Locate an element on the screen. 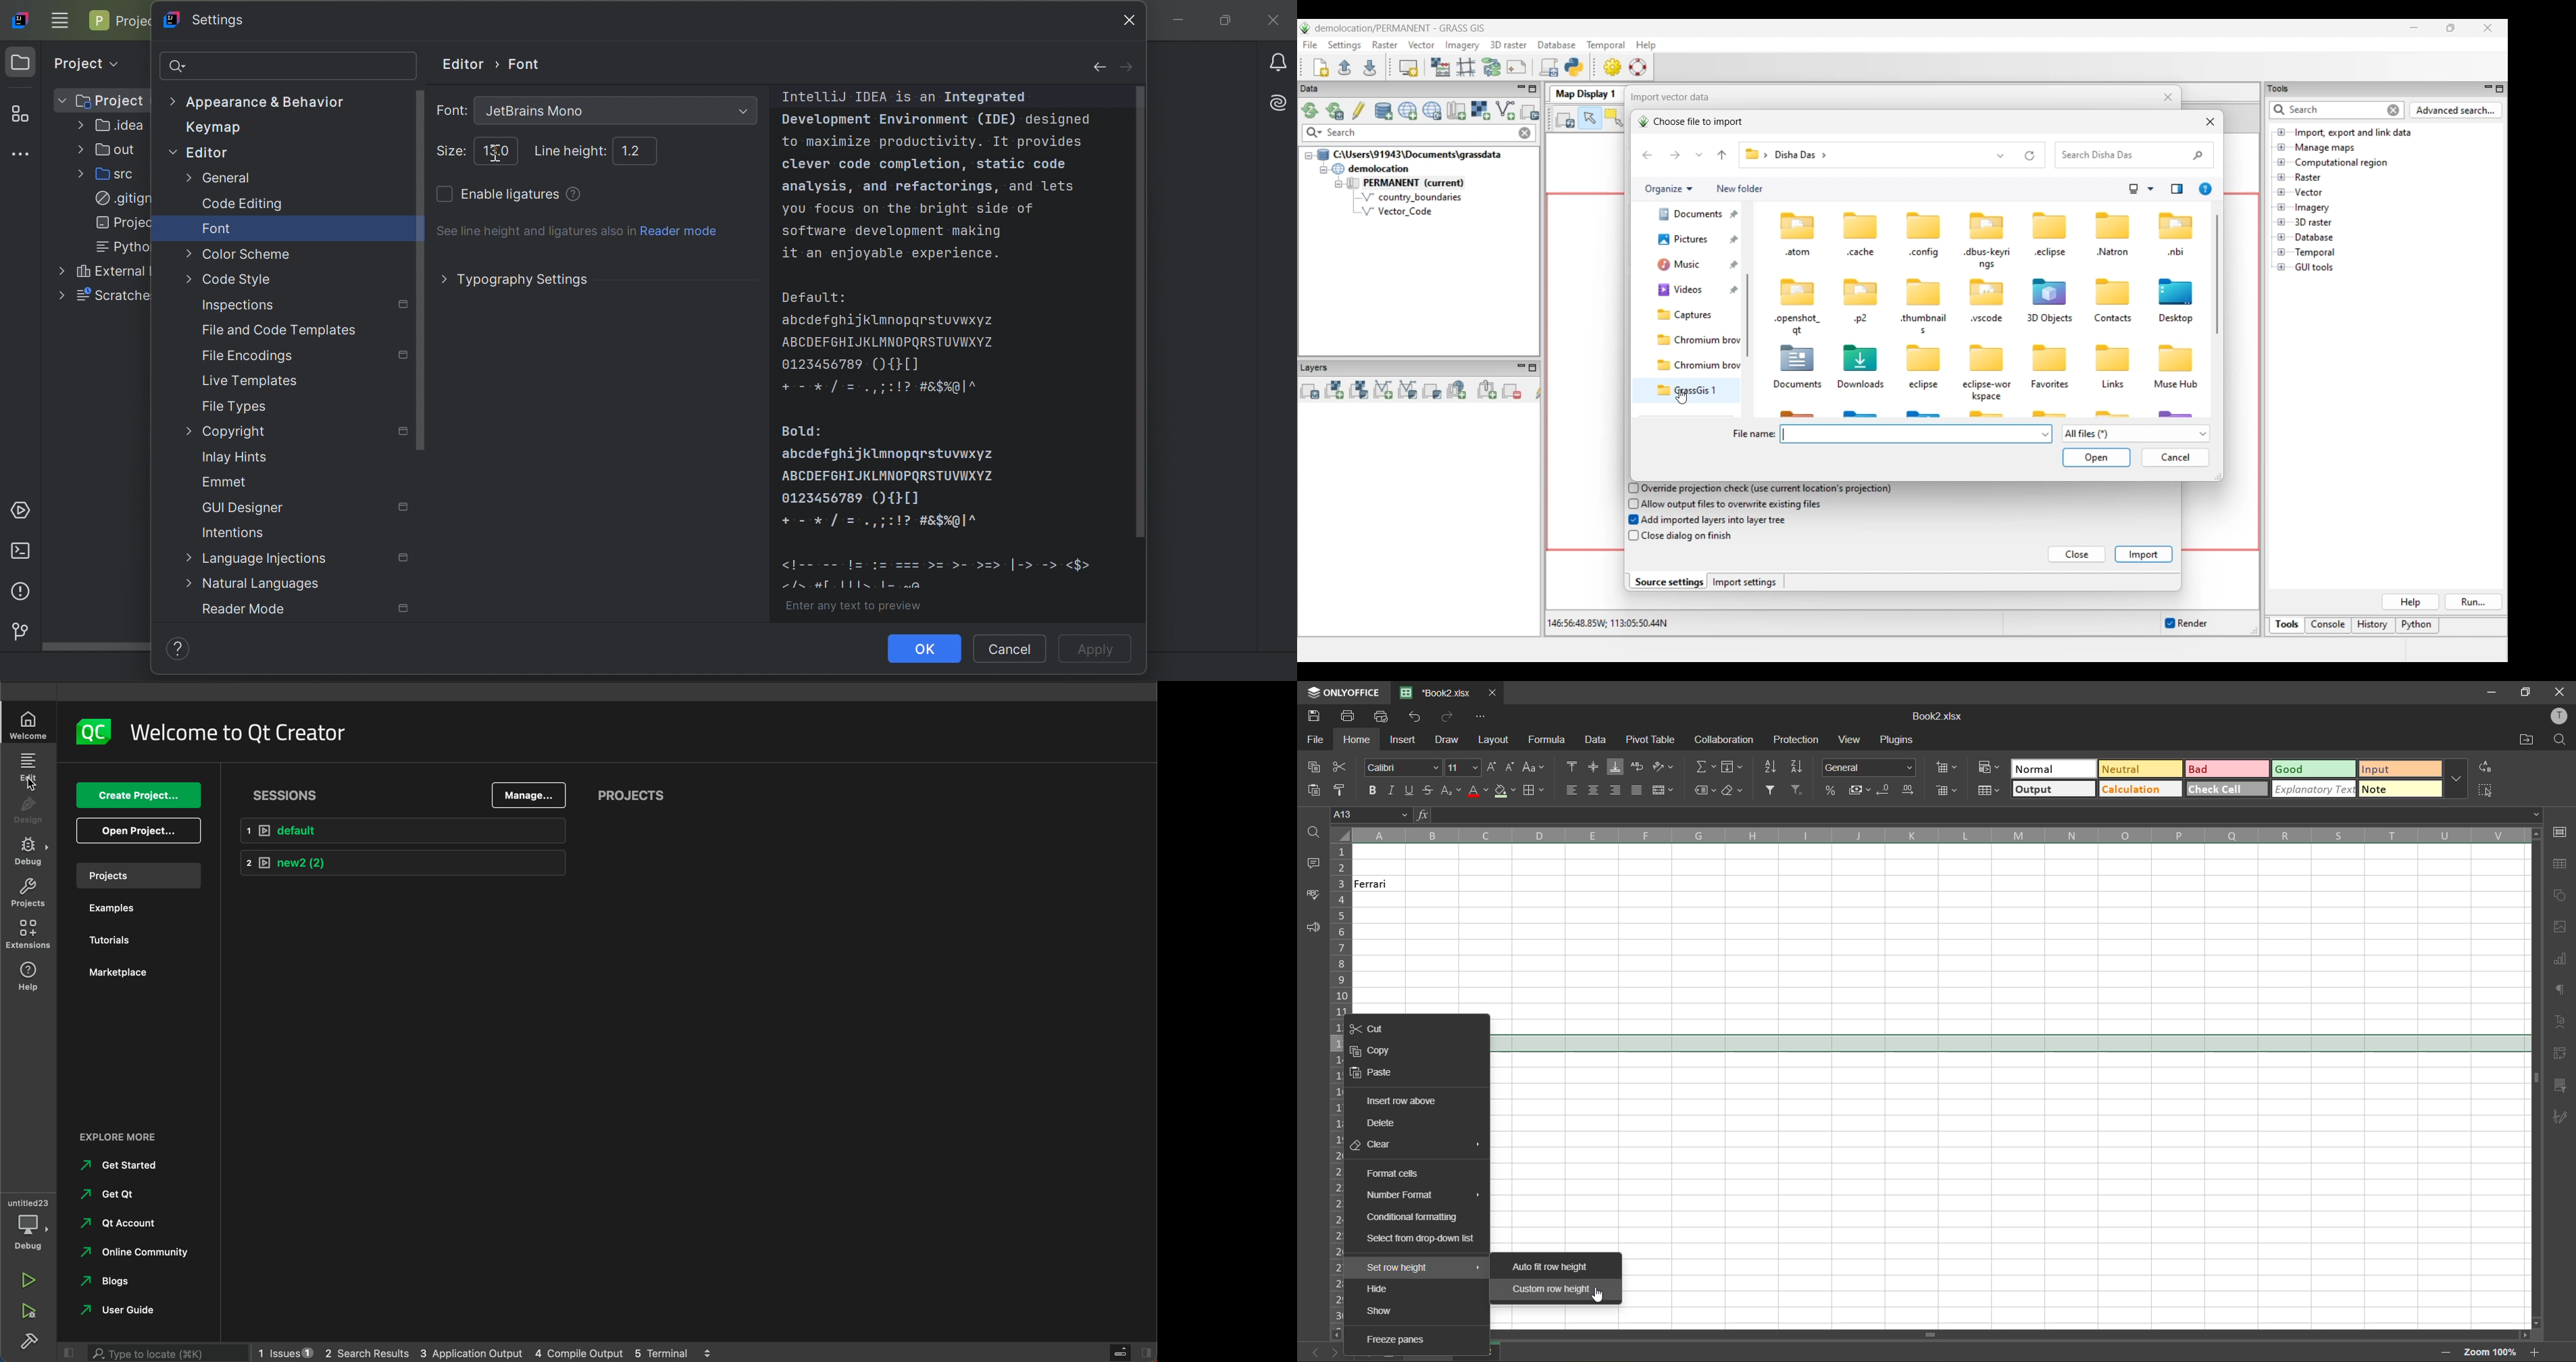 This screenshot has width=2576, height=1372. neutral is located at coordinates (2144, 770).